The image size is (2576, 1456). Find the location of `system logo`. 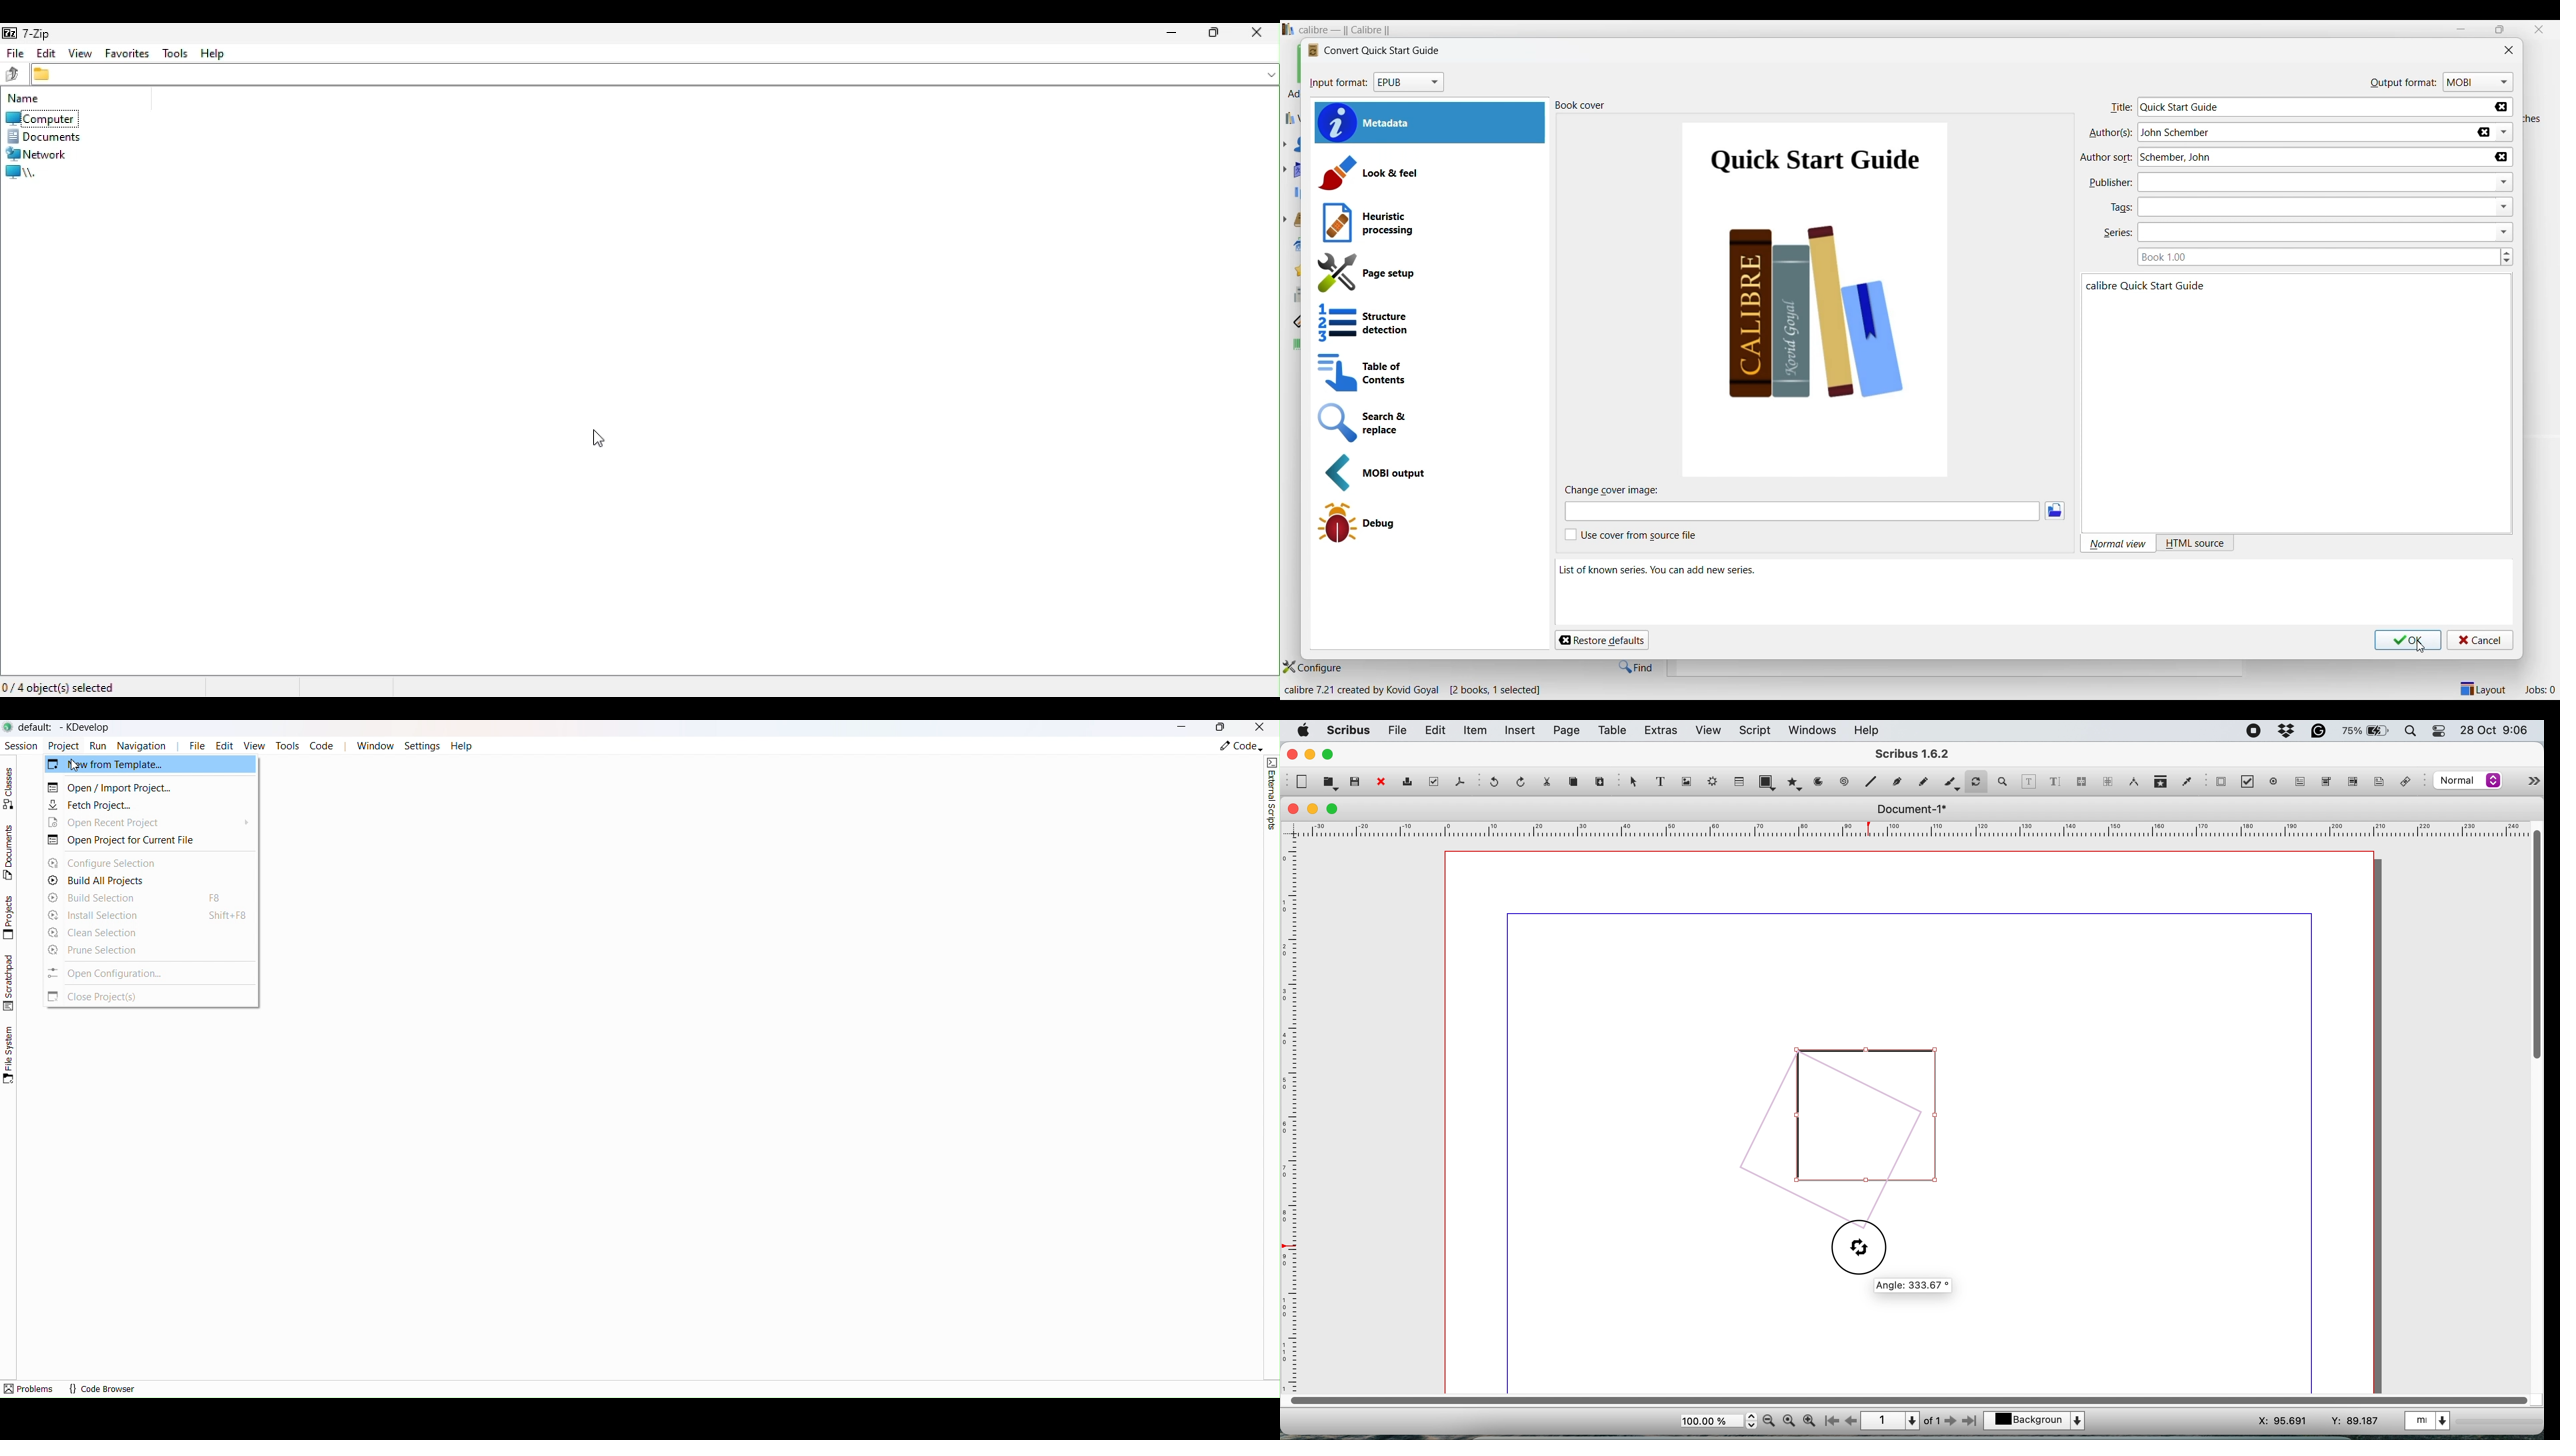

system logo is located at coordinates (1304, 730).